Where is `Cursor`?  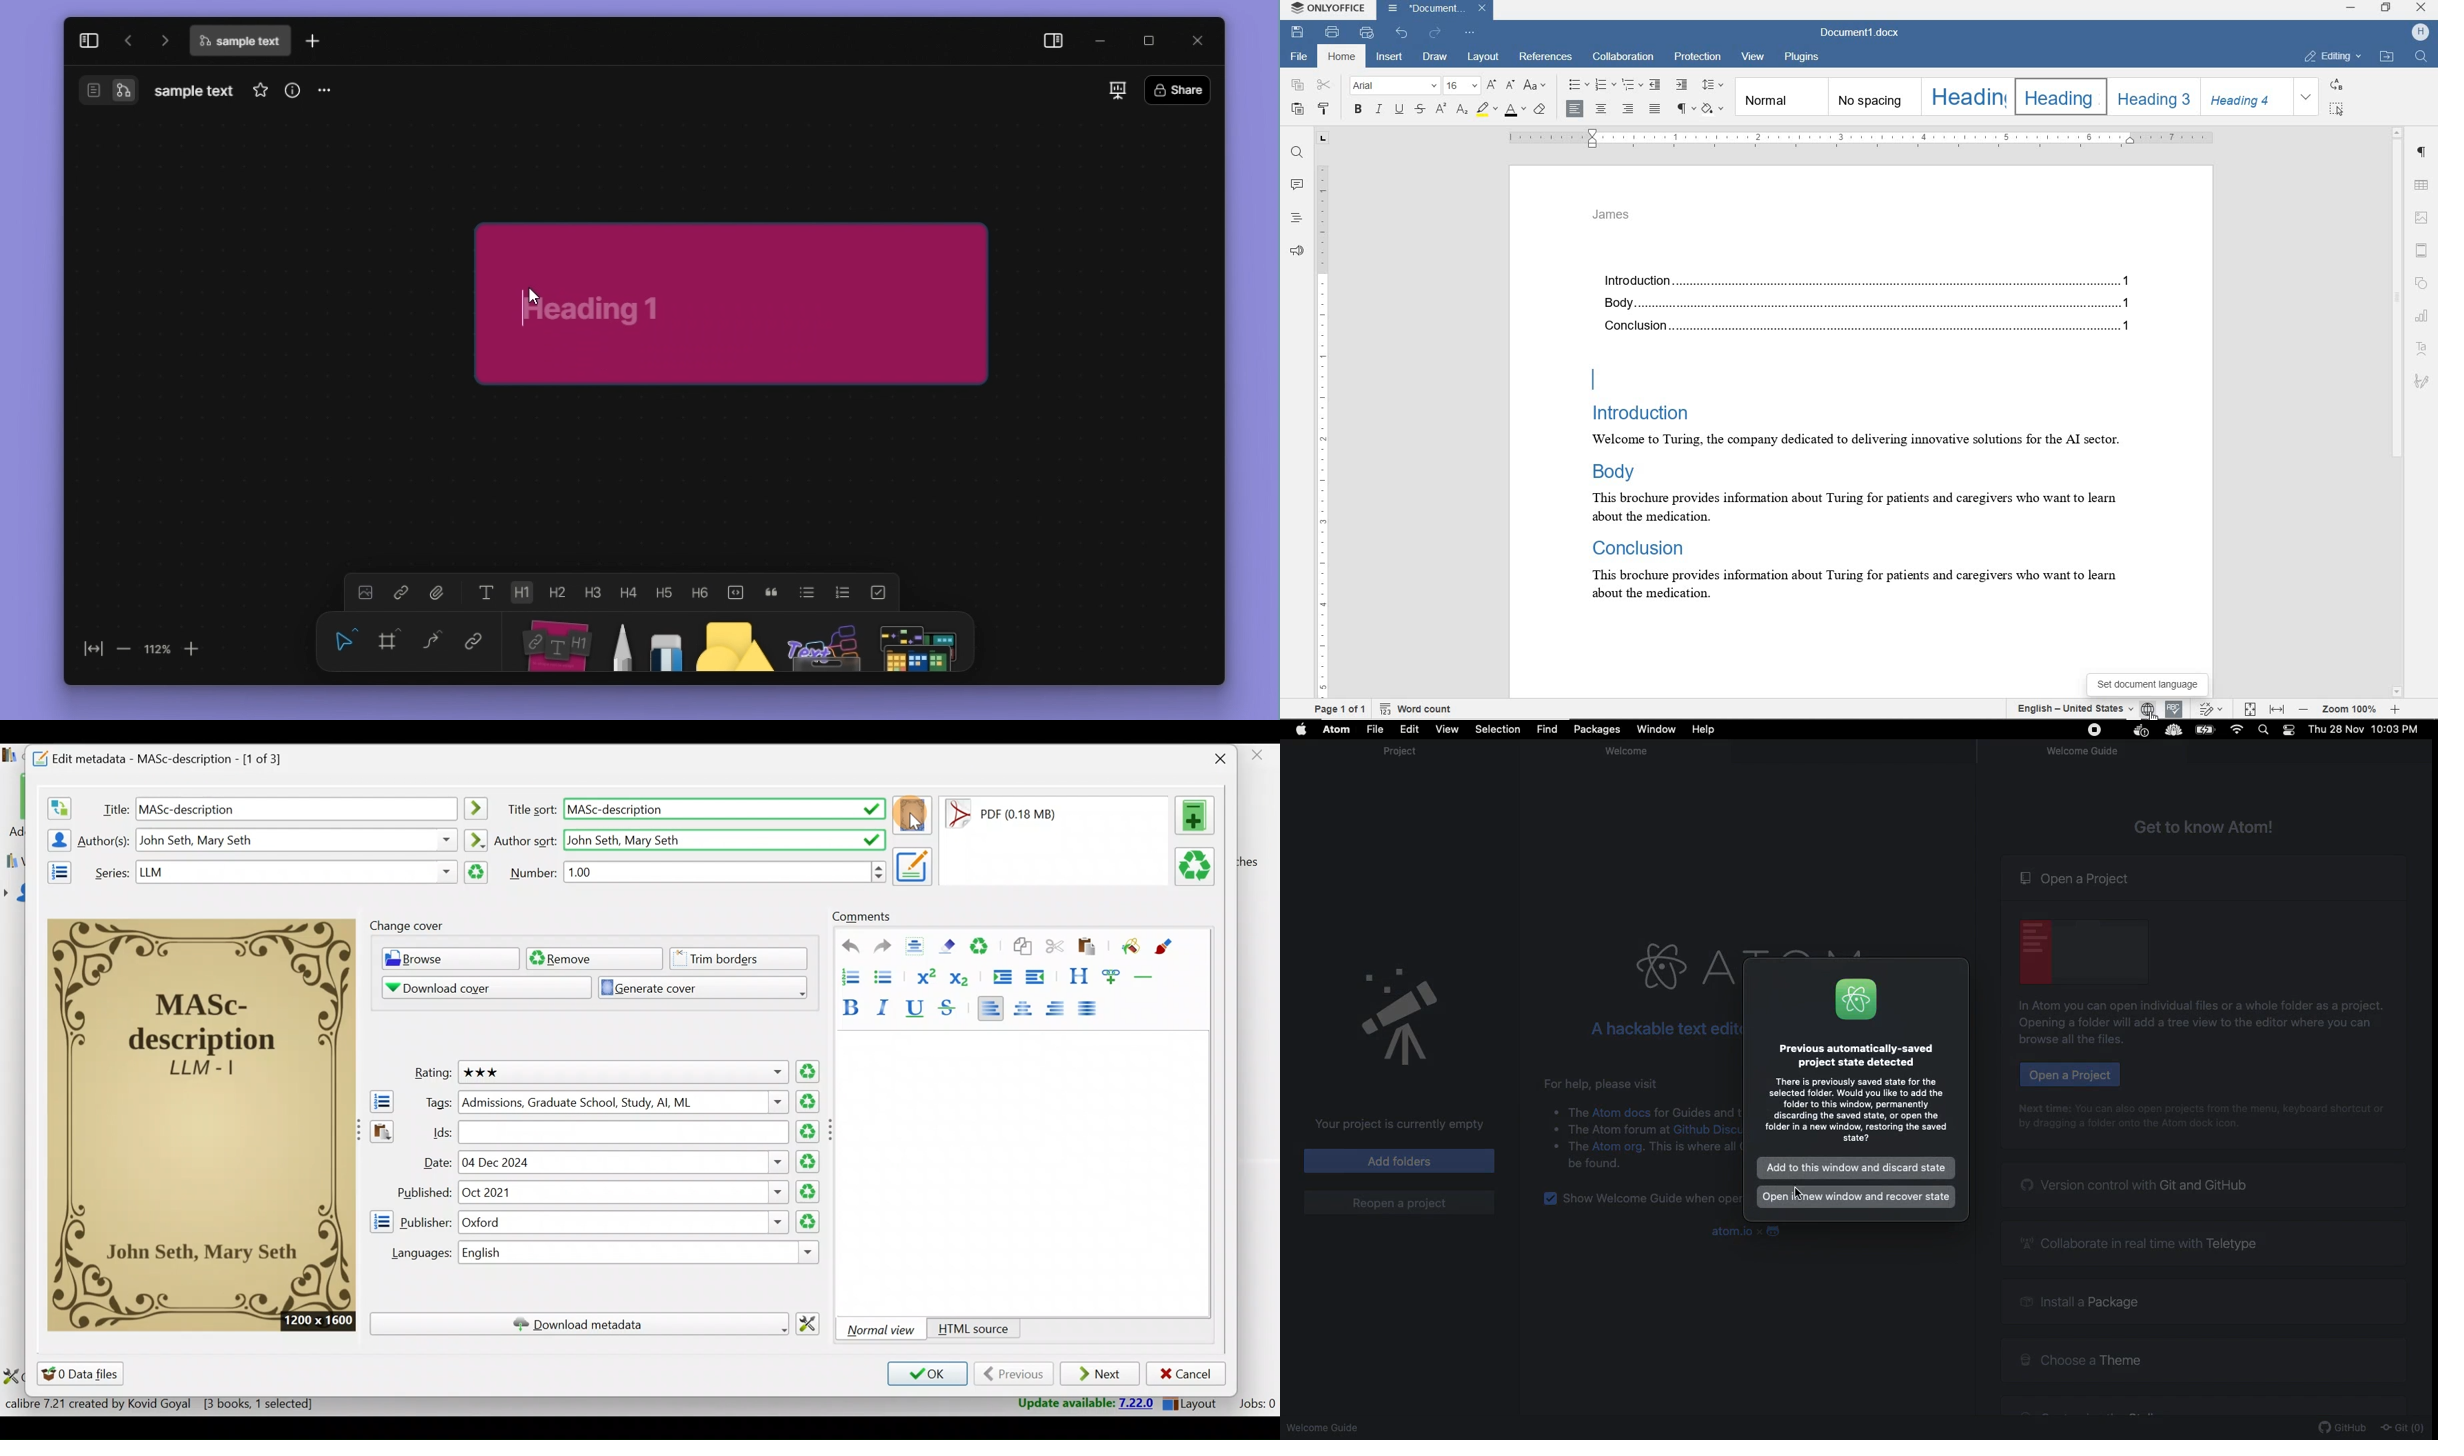 Cursor is located at coordinates (2153, 711).